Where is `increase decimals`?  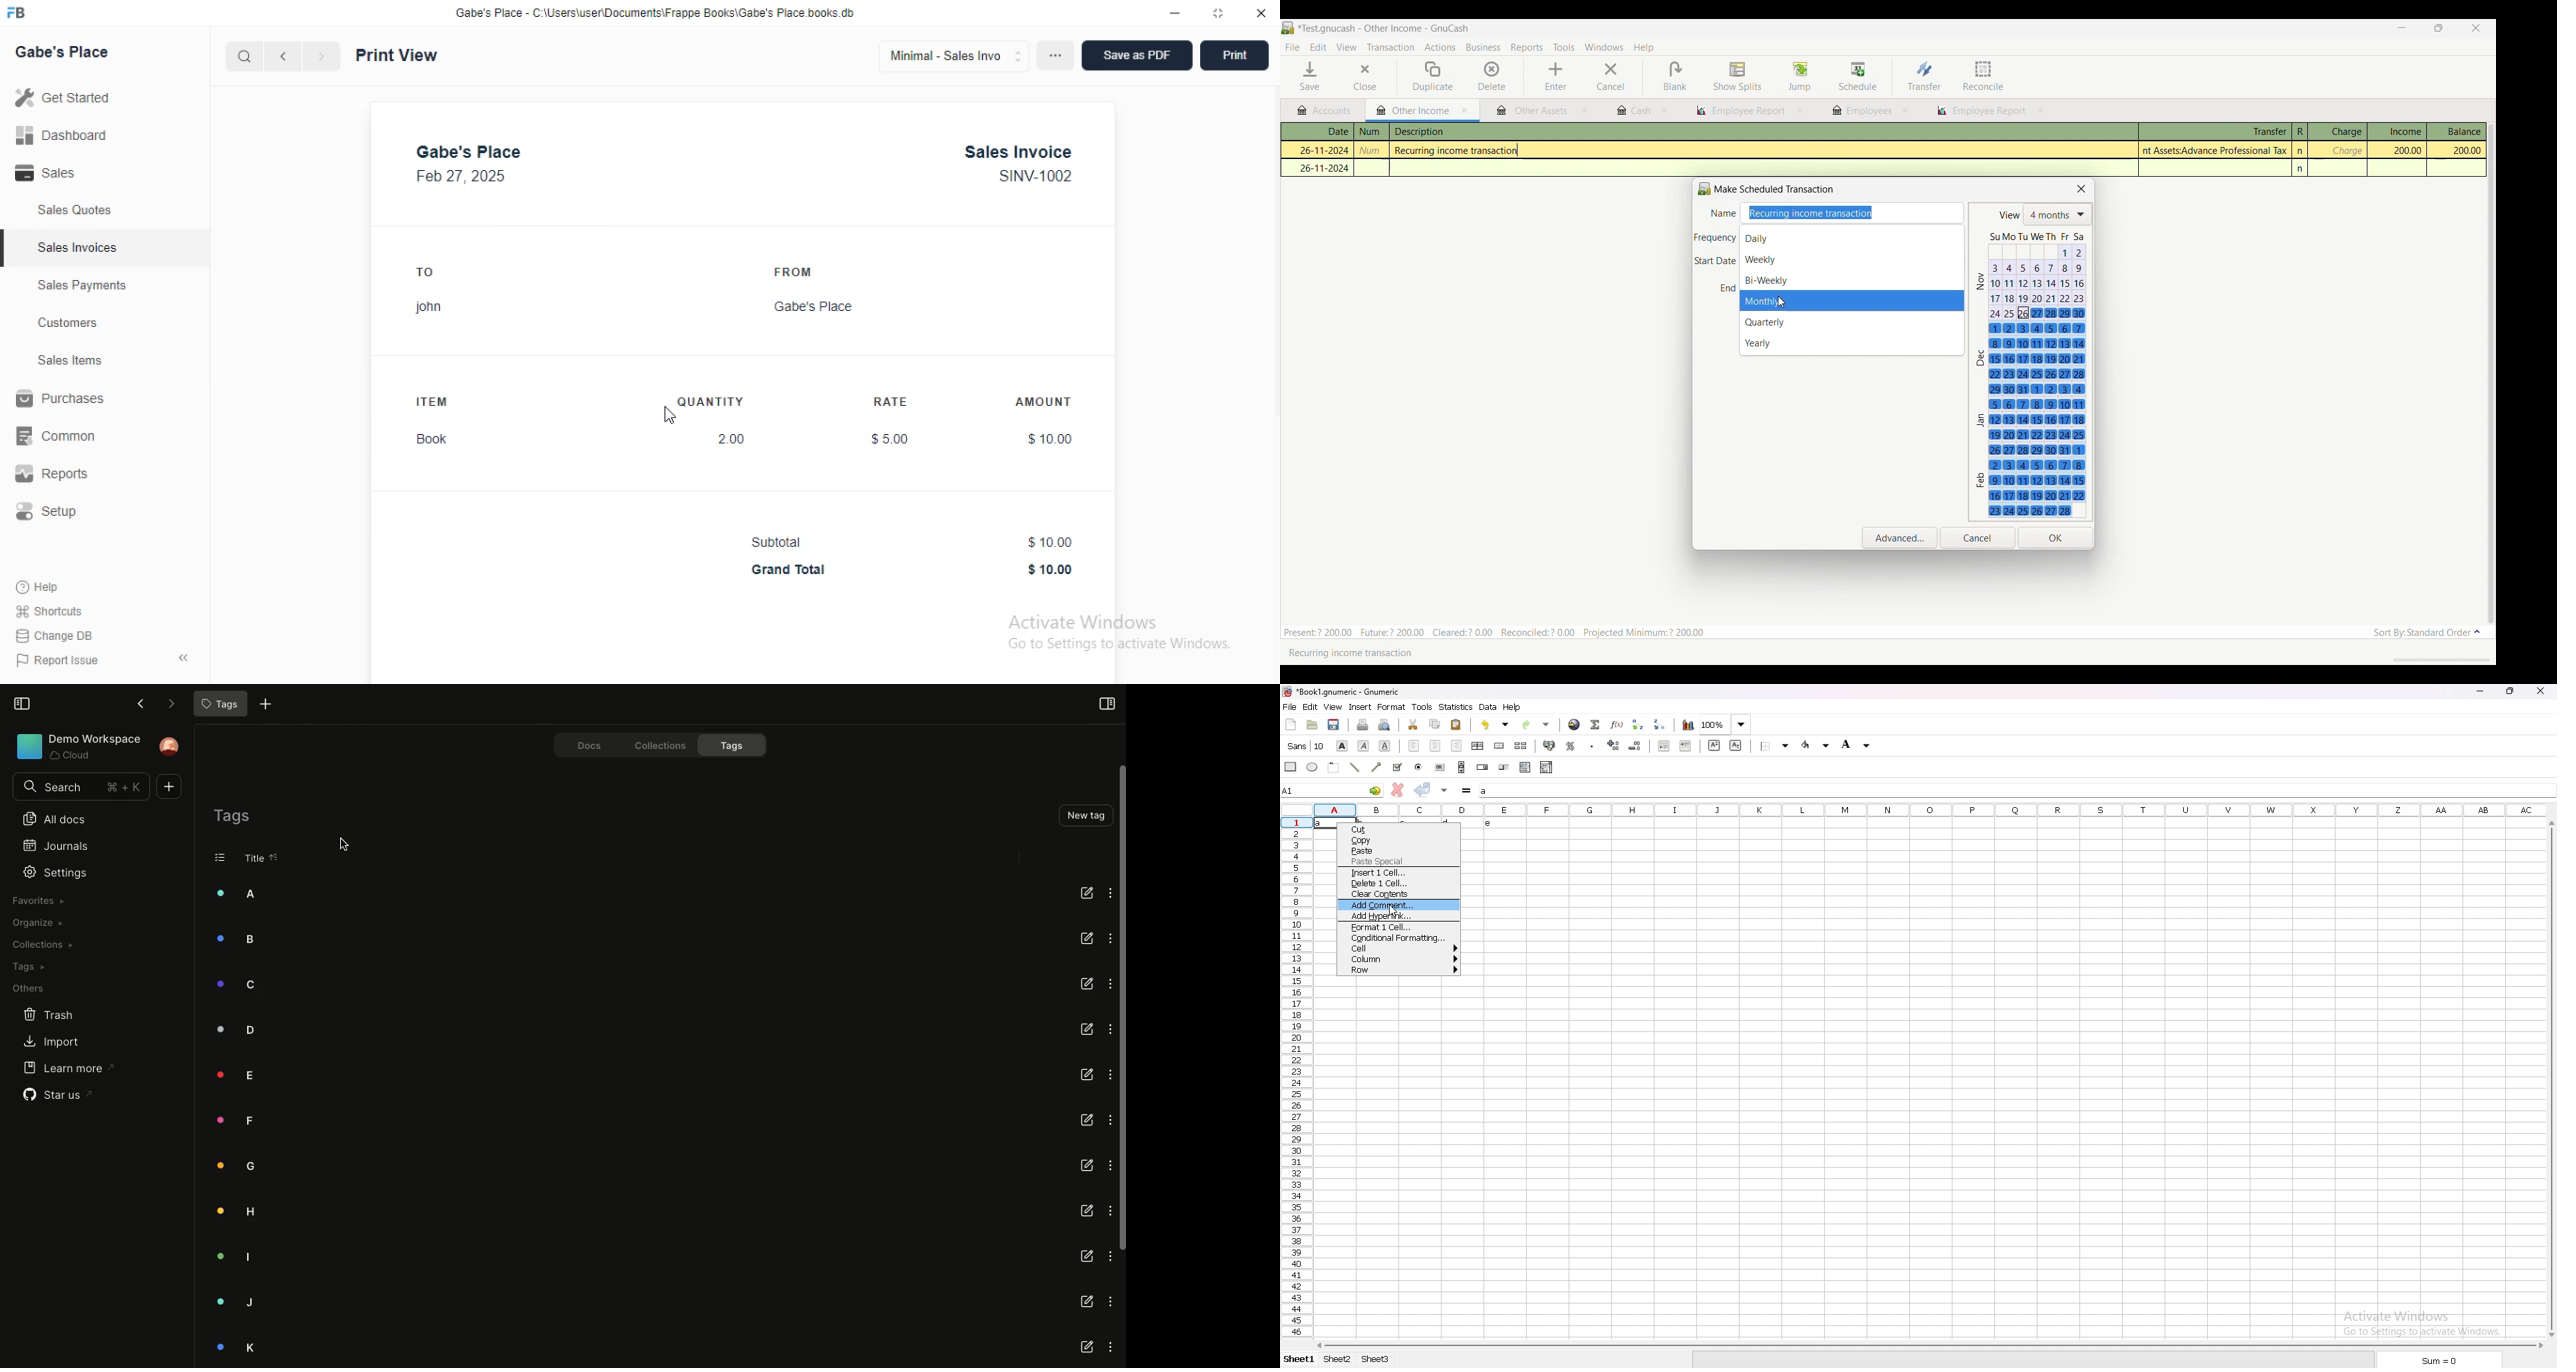 increase decimals is located at coordinates (1614, 745).